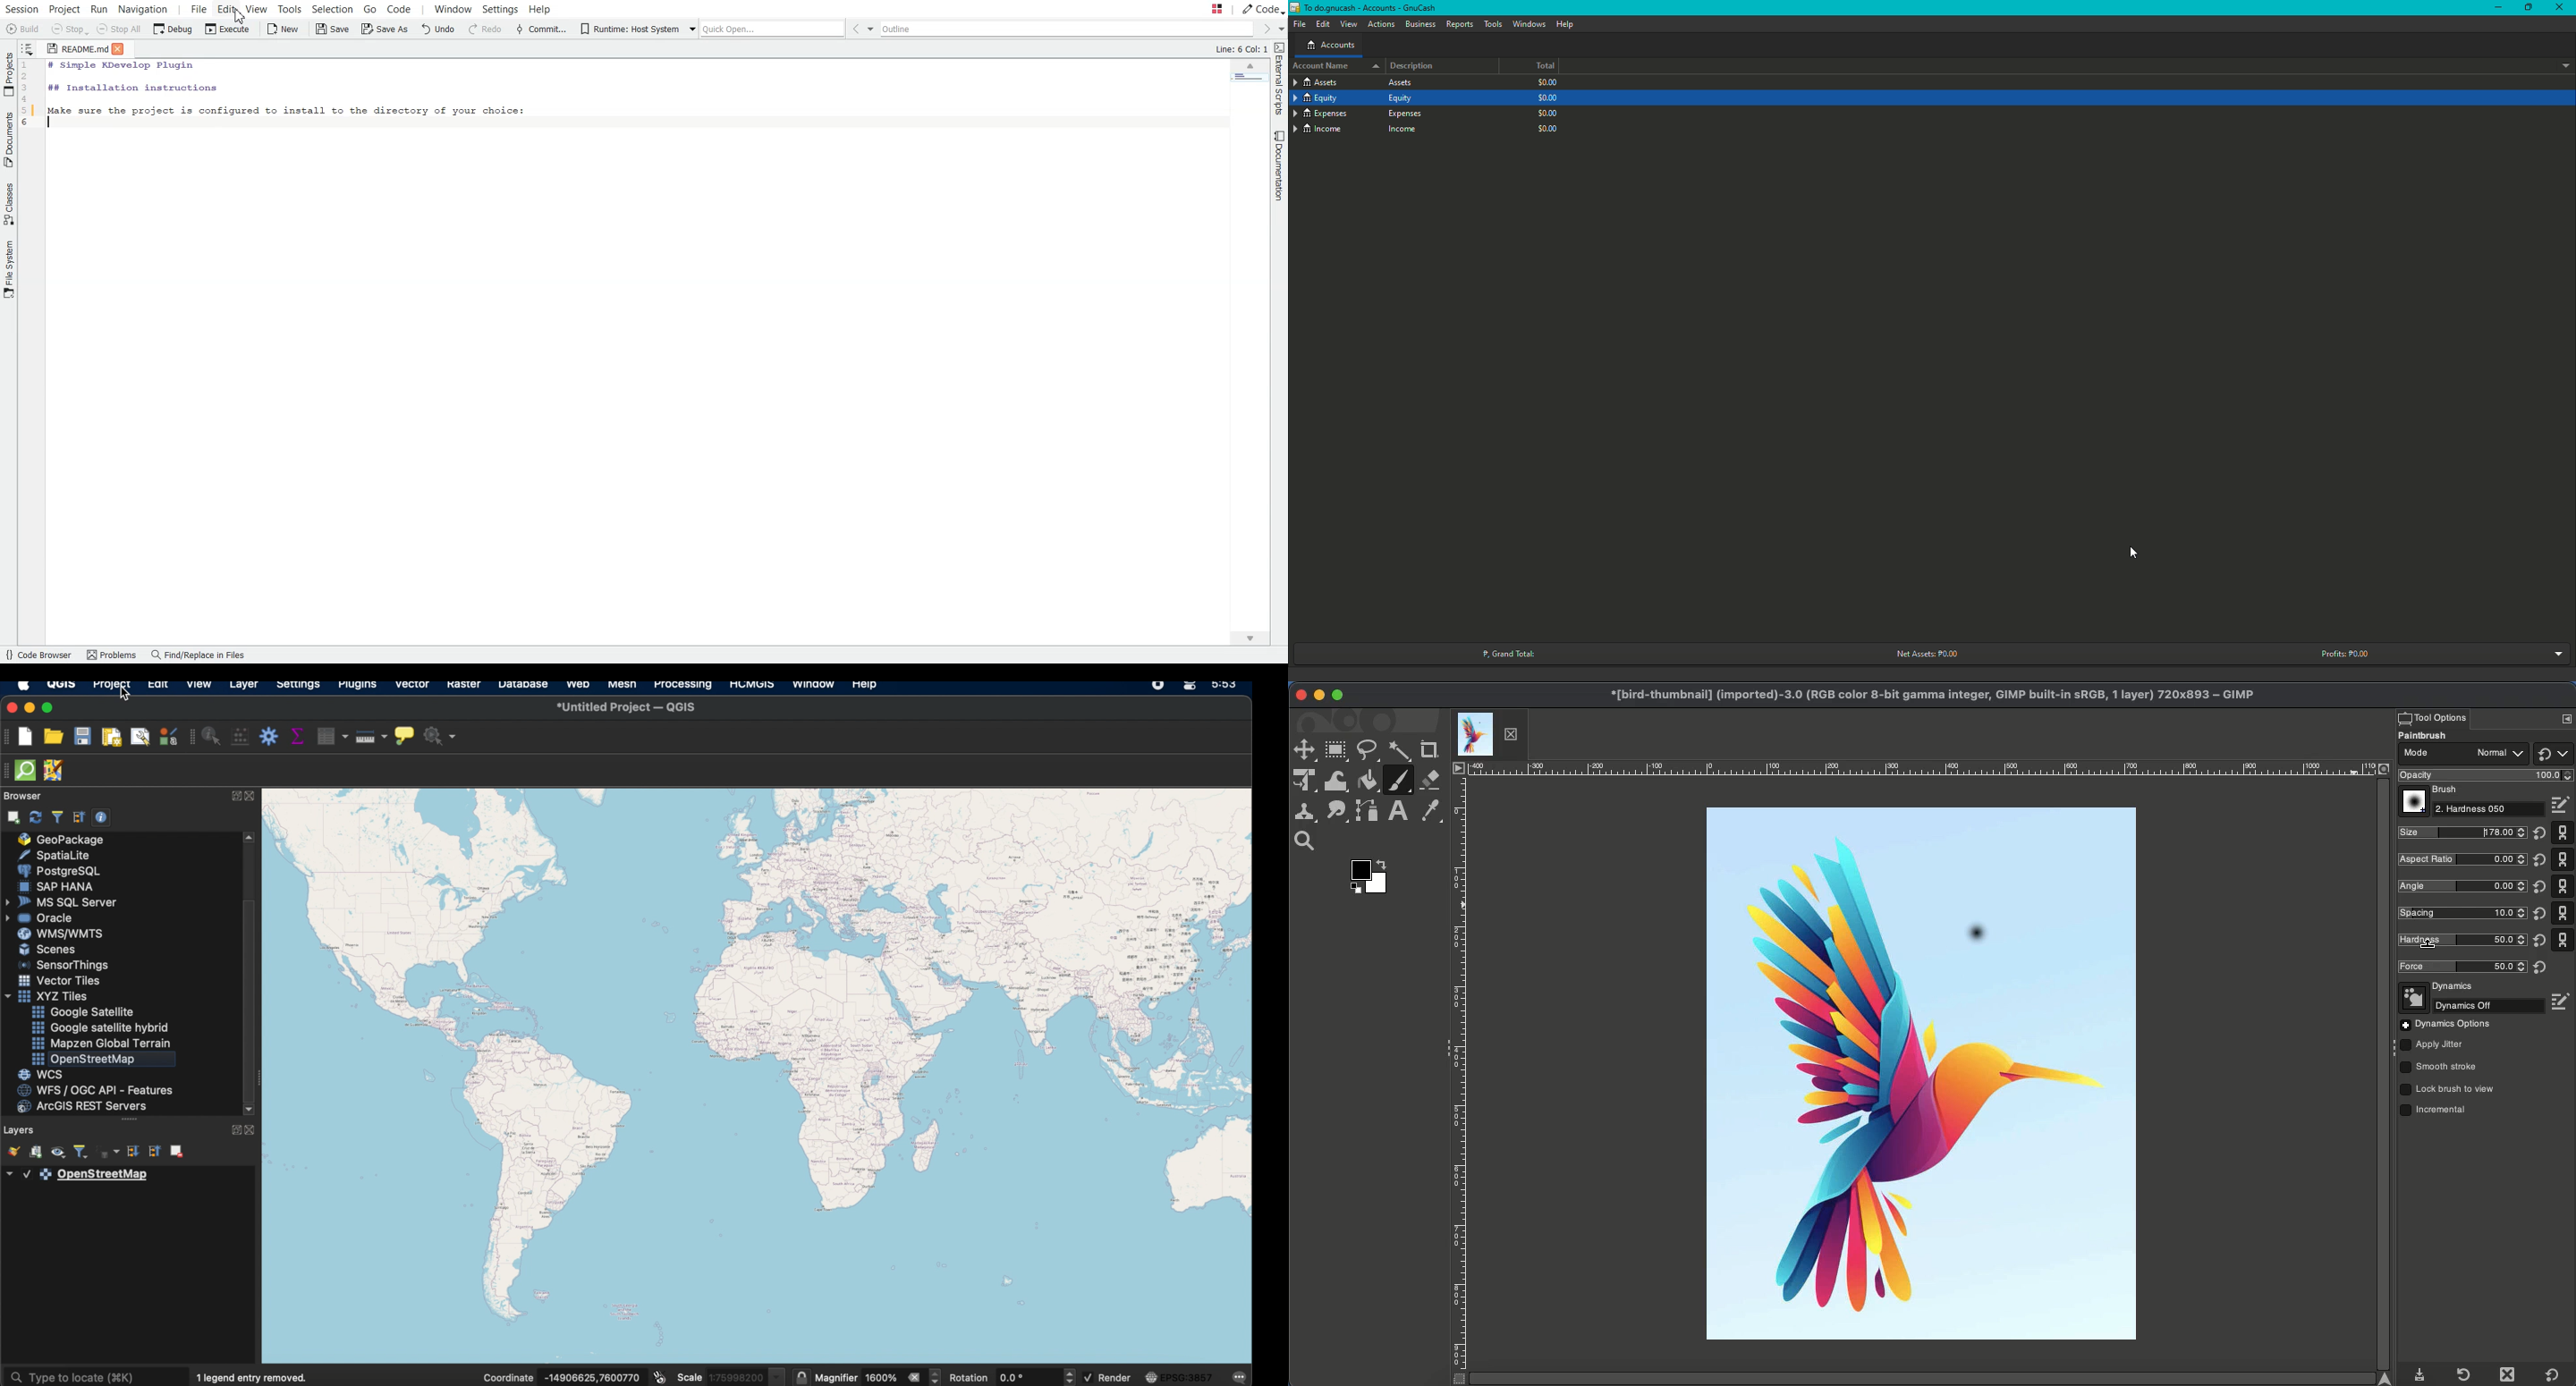 The height and width of the screenshot is (1400, 2576). What do you see at coordinates (44, 948) in the screenshot?
I see `scenes` at bounding box center [44, 948].